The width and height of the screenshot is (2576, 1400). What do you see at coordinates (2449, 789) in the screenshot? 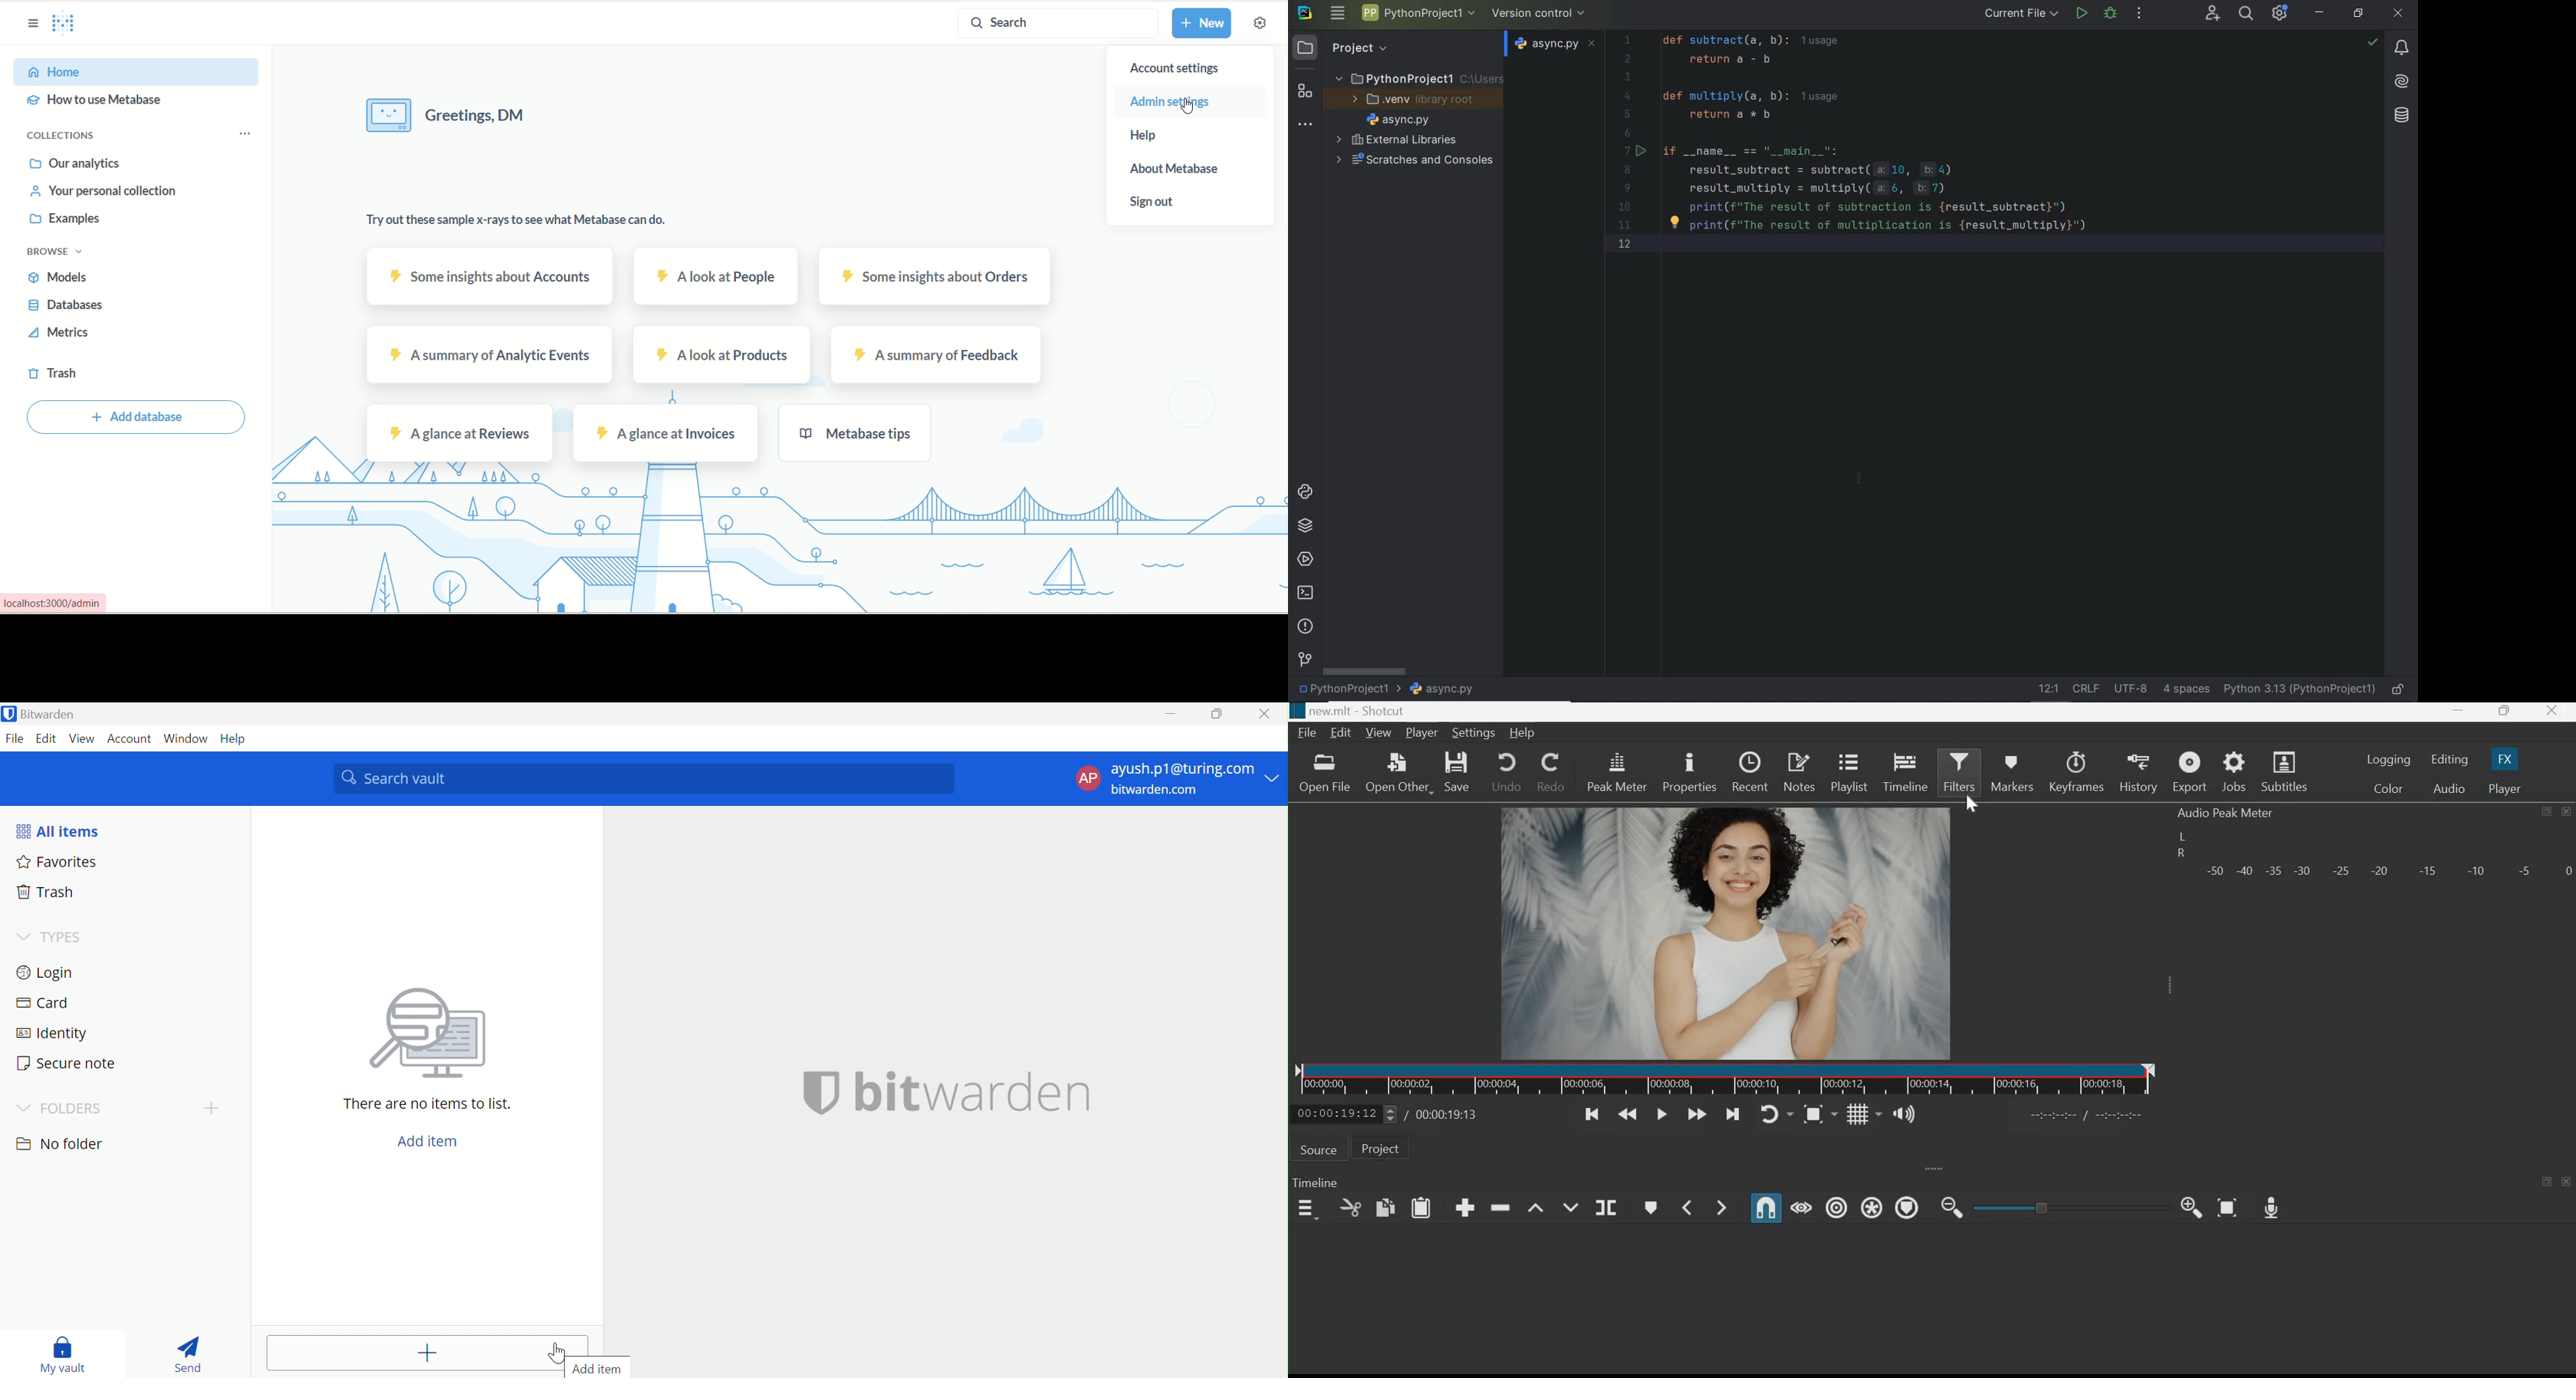
I see `Audio` at bounding box center [2449, 789].